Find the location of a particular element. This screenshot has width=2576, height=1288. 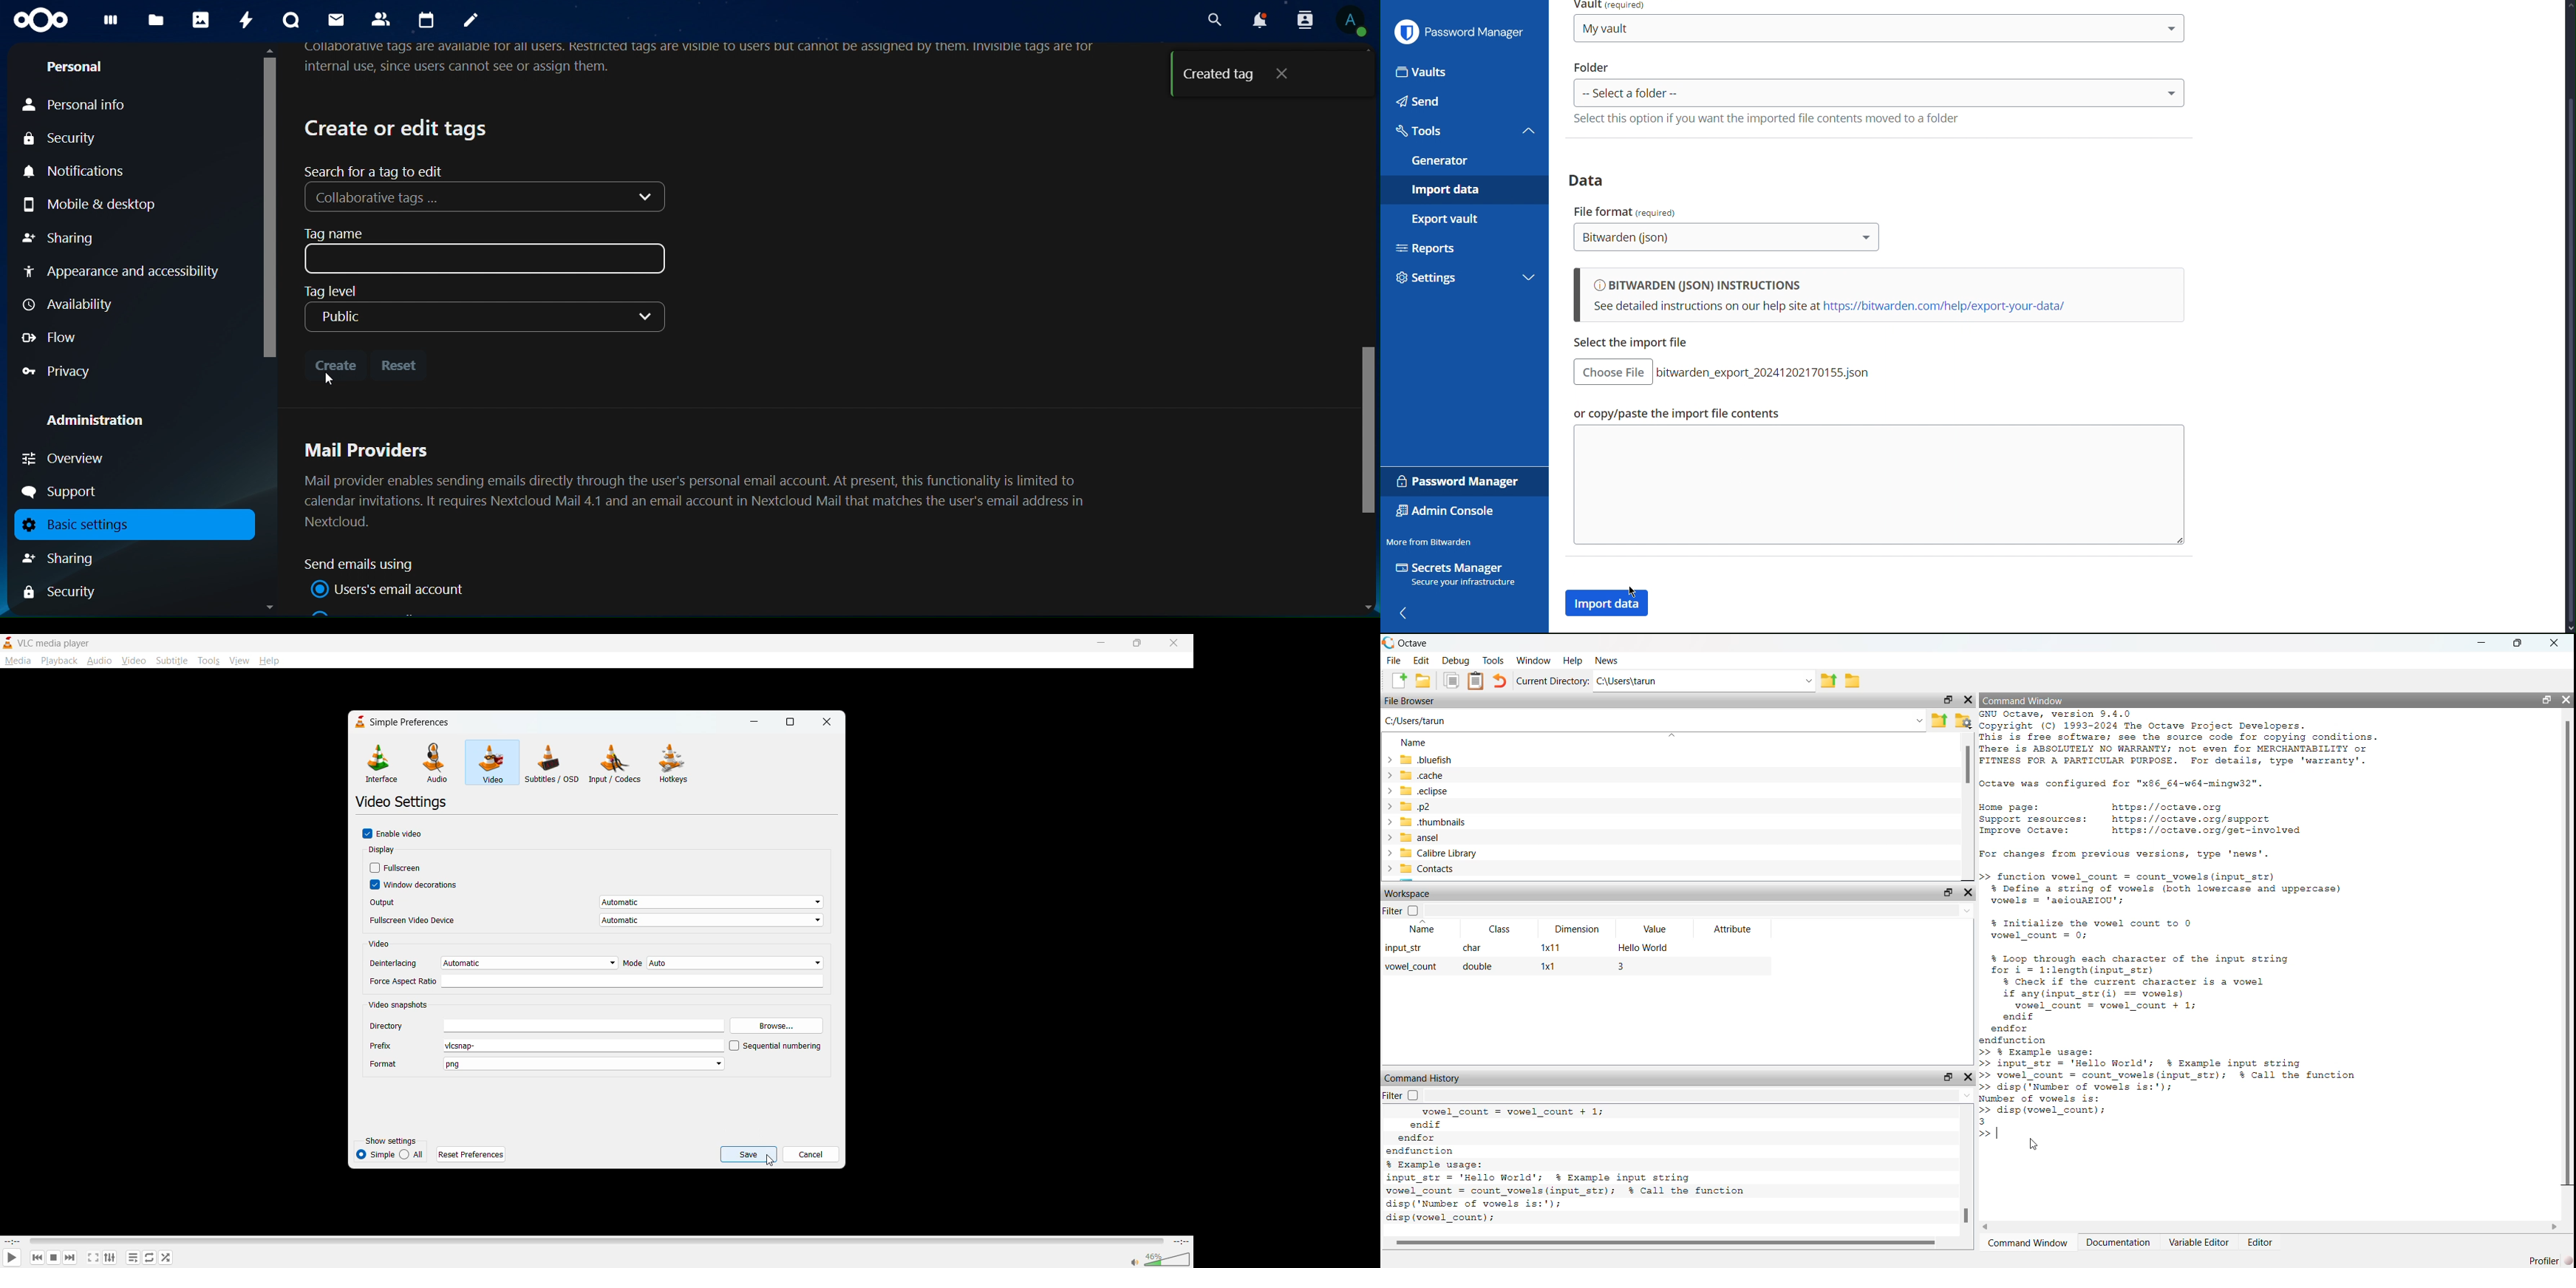

expand/collapse is located at coordinates (1388, 837).